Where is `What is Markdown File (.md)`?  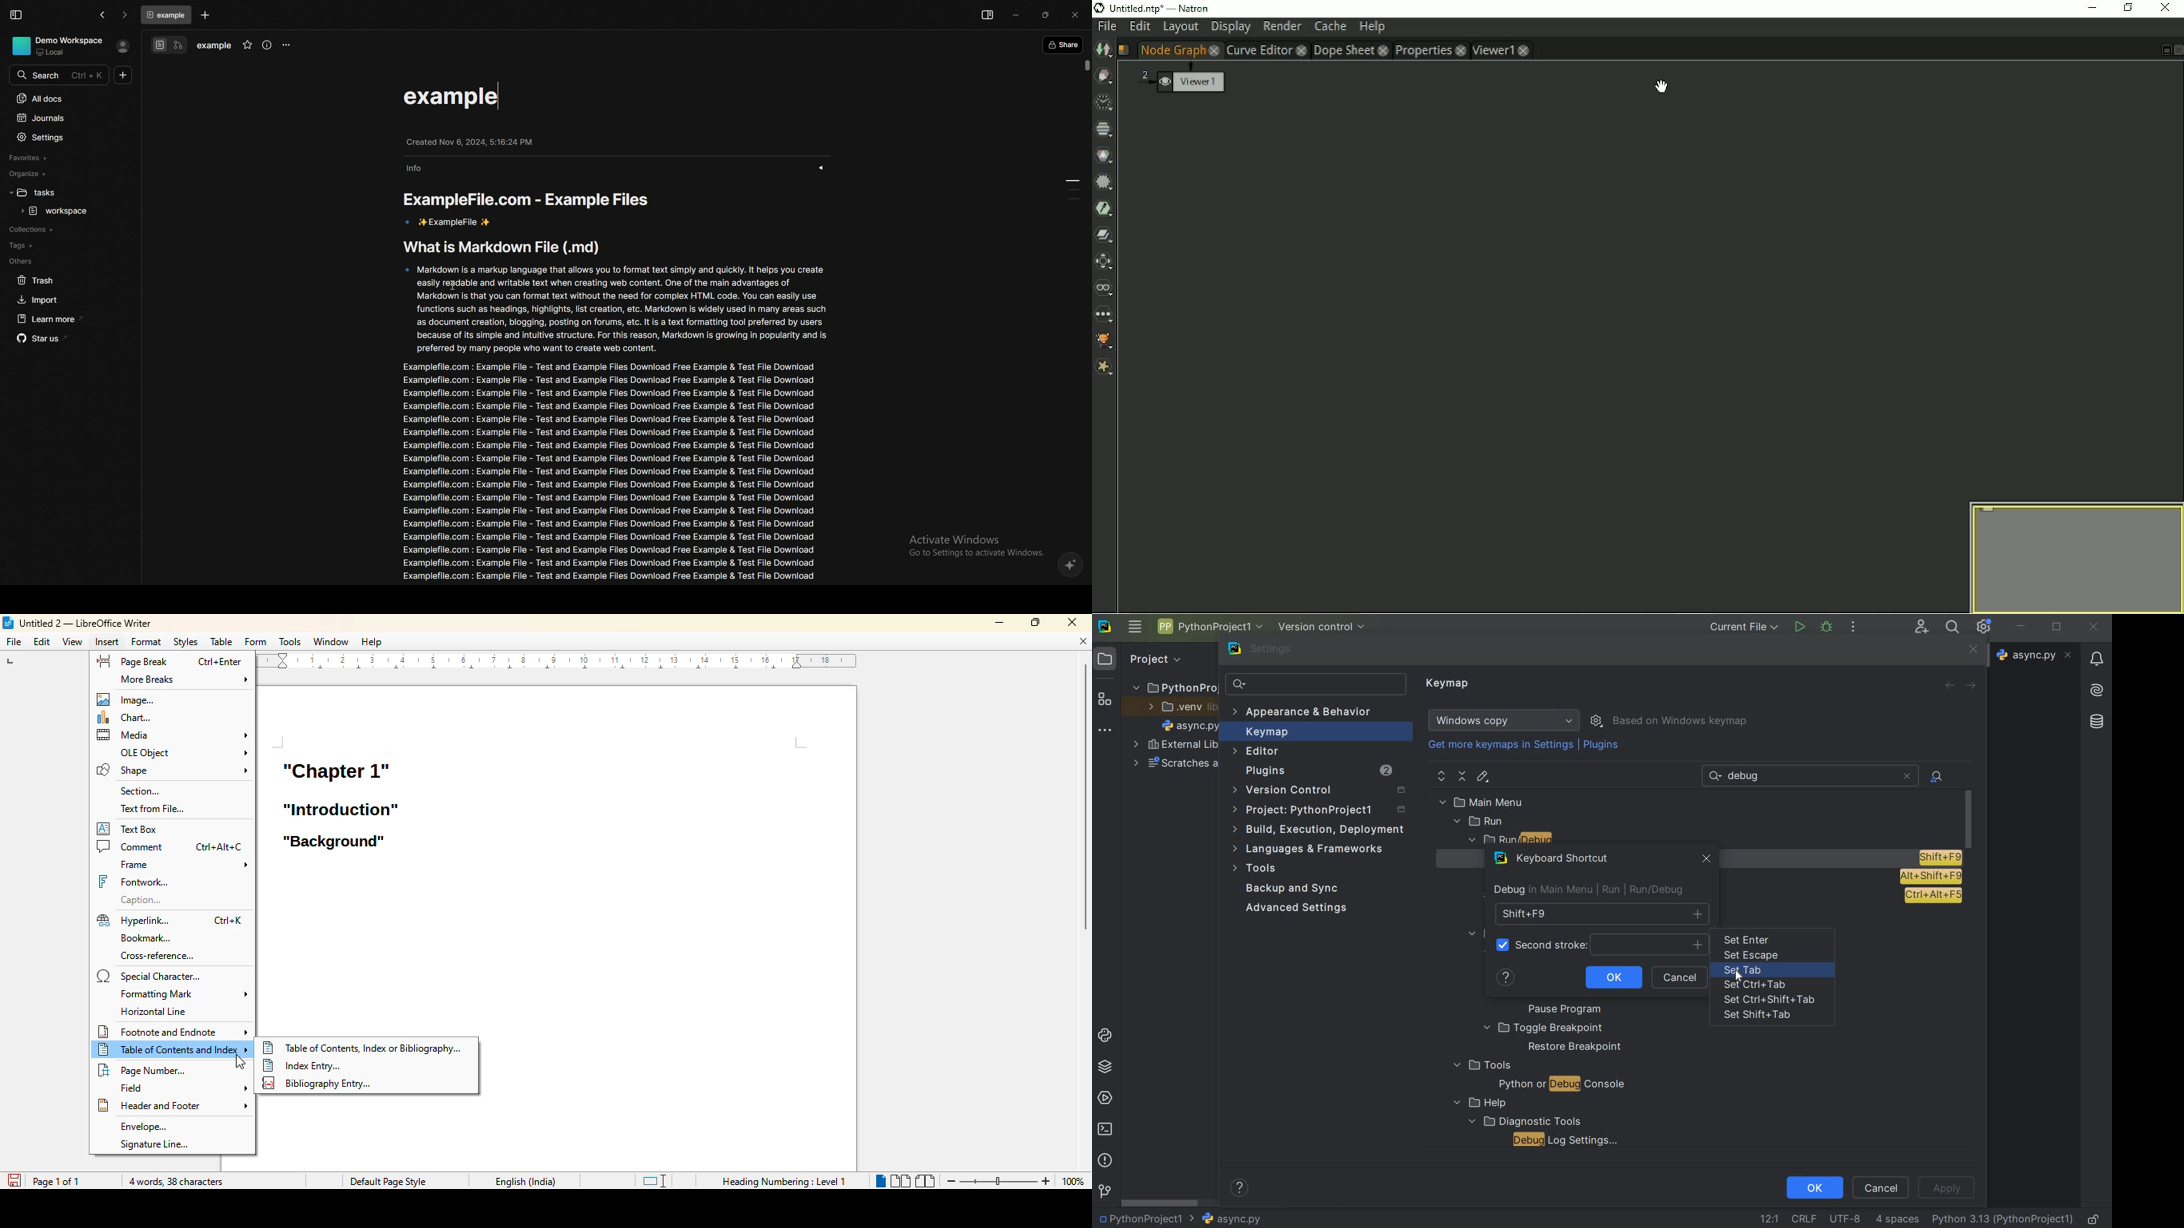 What is Markdown File (.md) is located at coordinates (499, 249).